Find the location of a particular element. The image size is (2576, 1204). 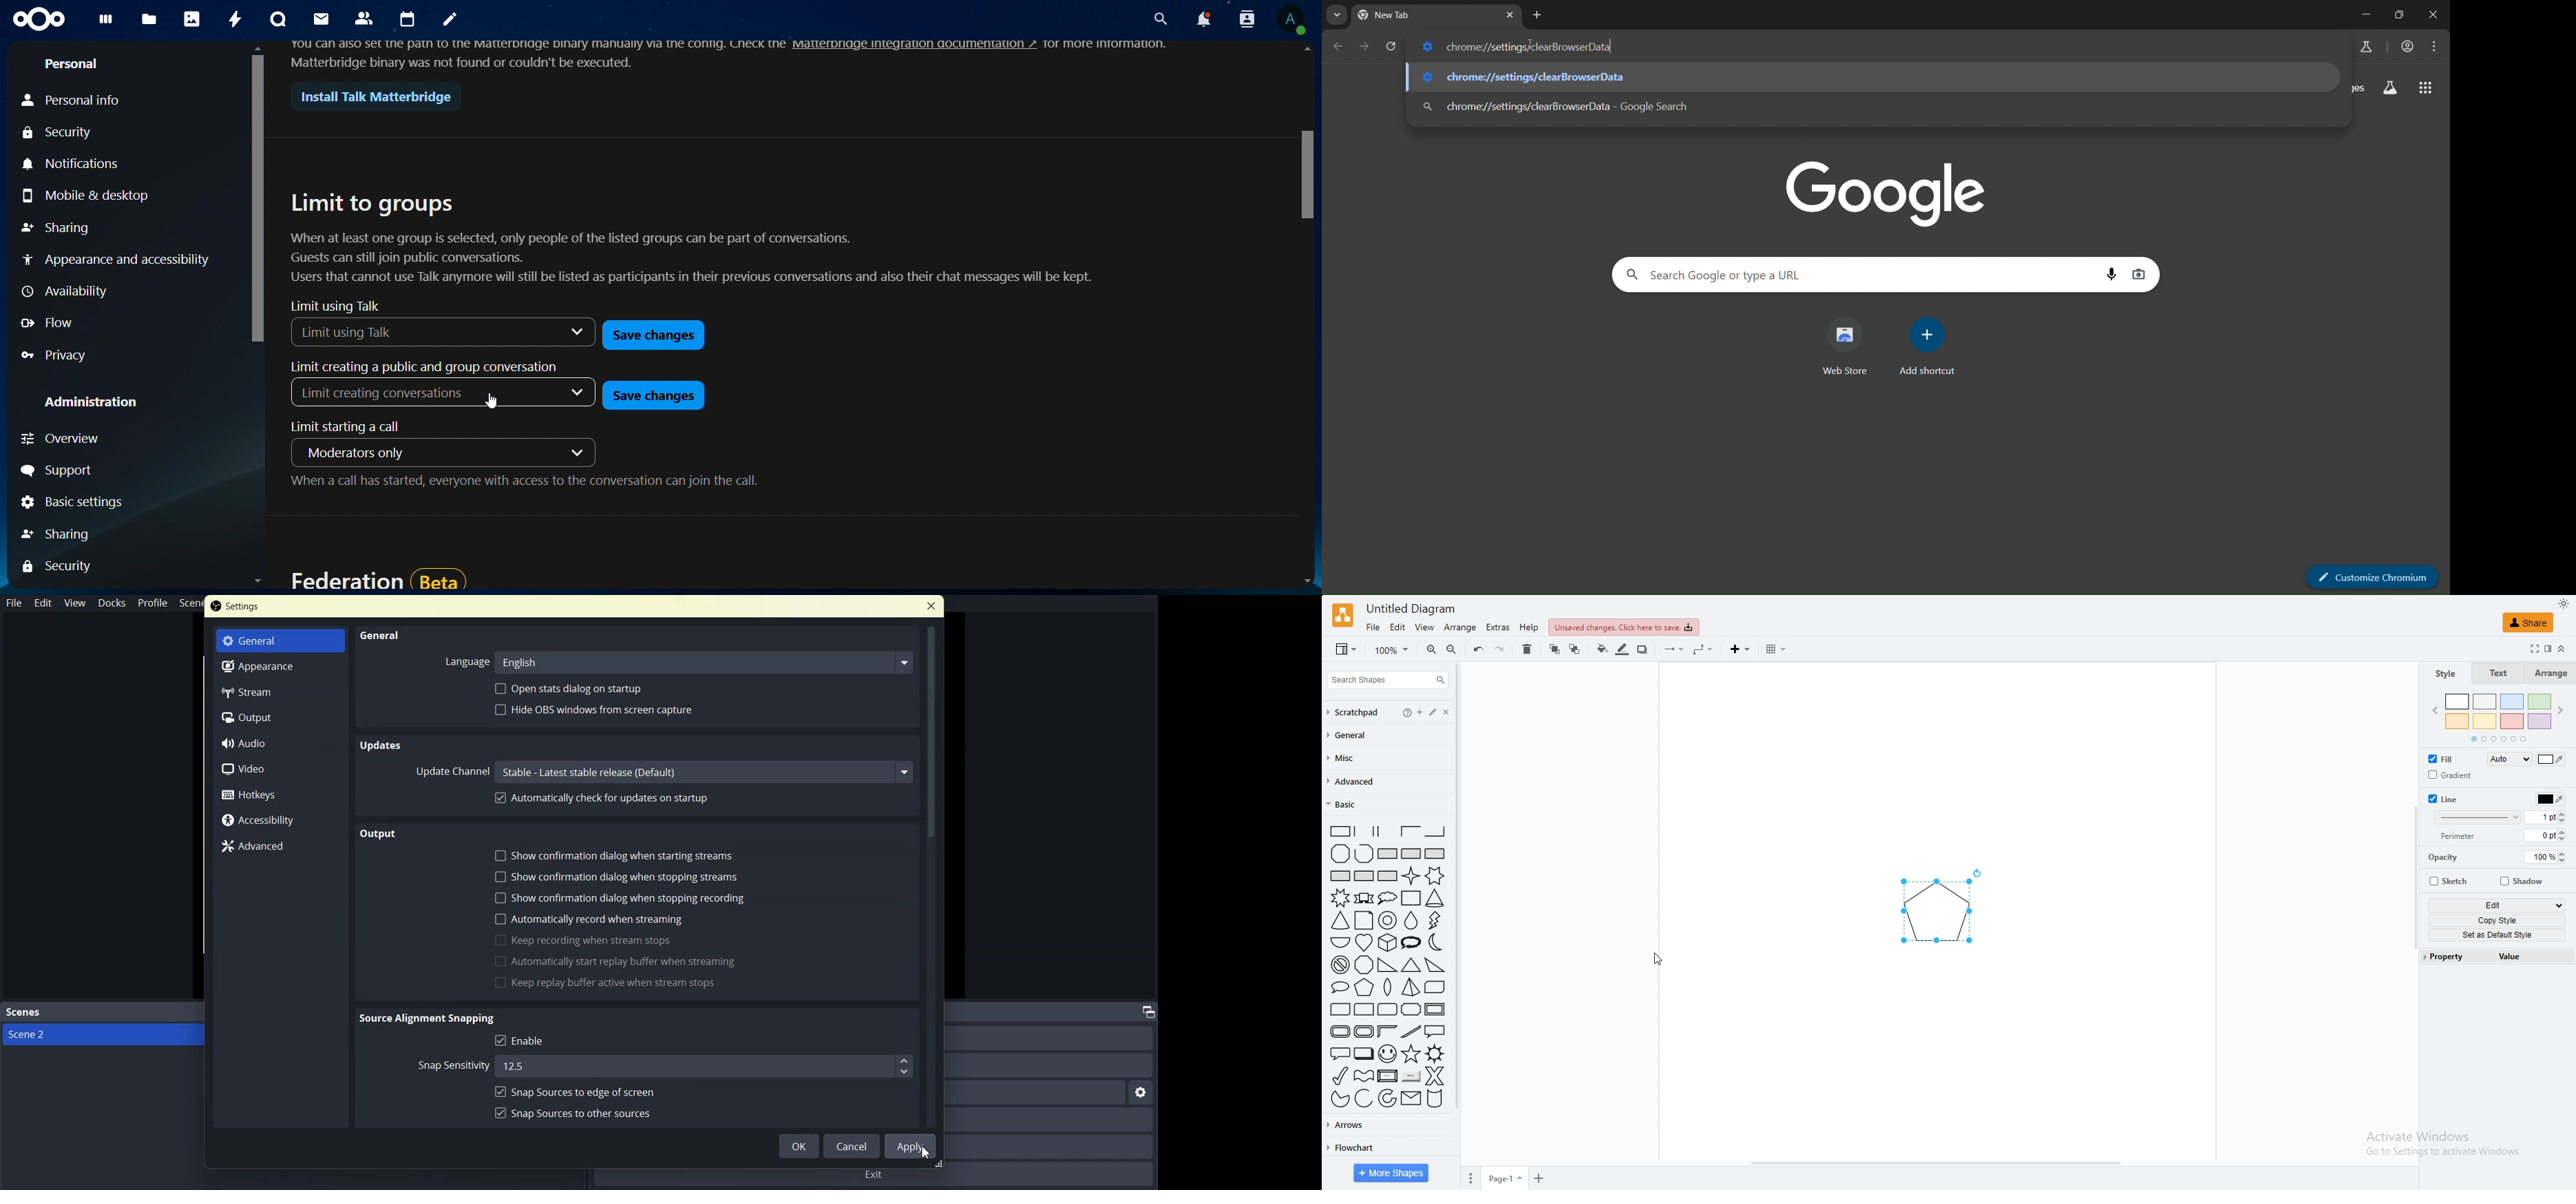

Advanced is located at coordinates (279, 845).